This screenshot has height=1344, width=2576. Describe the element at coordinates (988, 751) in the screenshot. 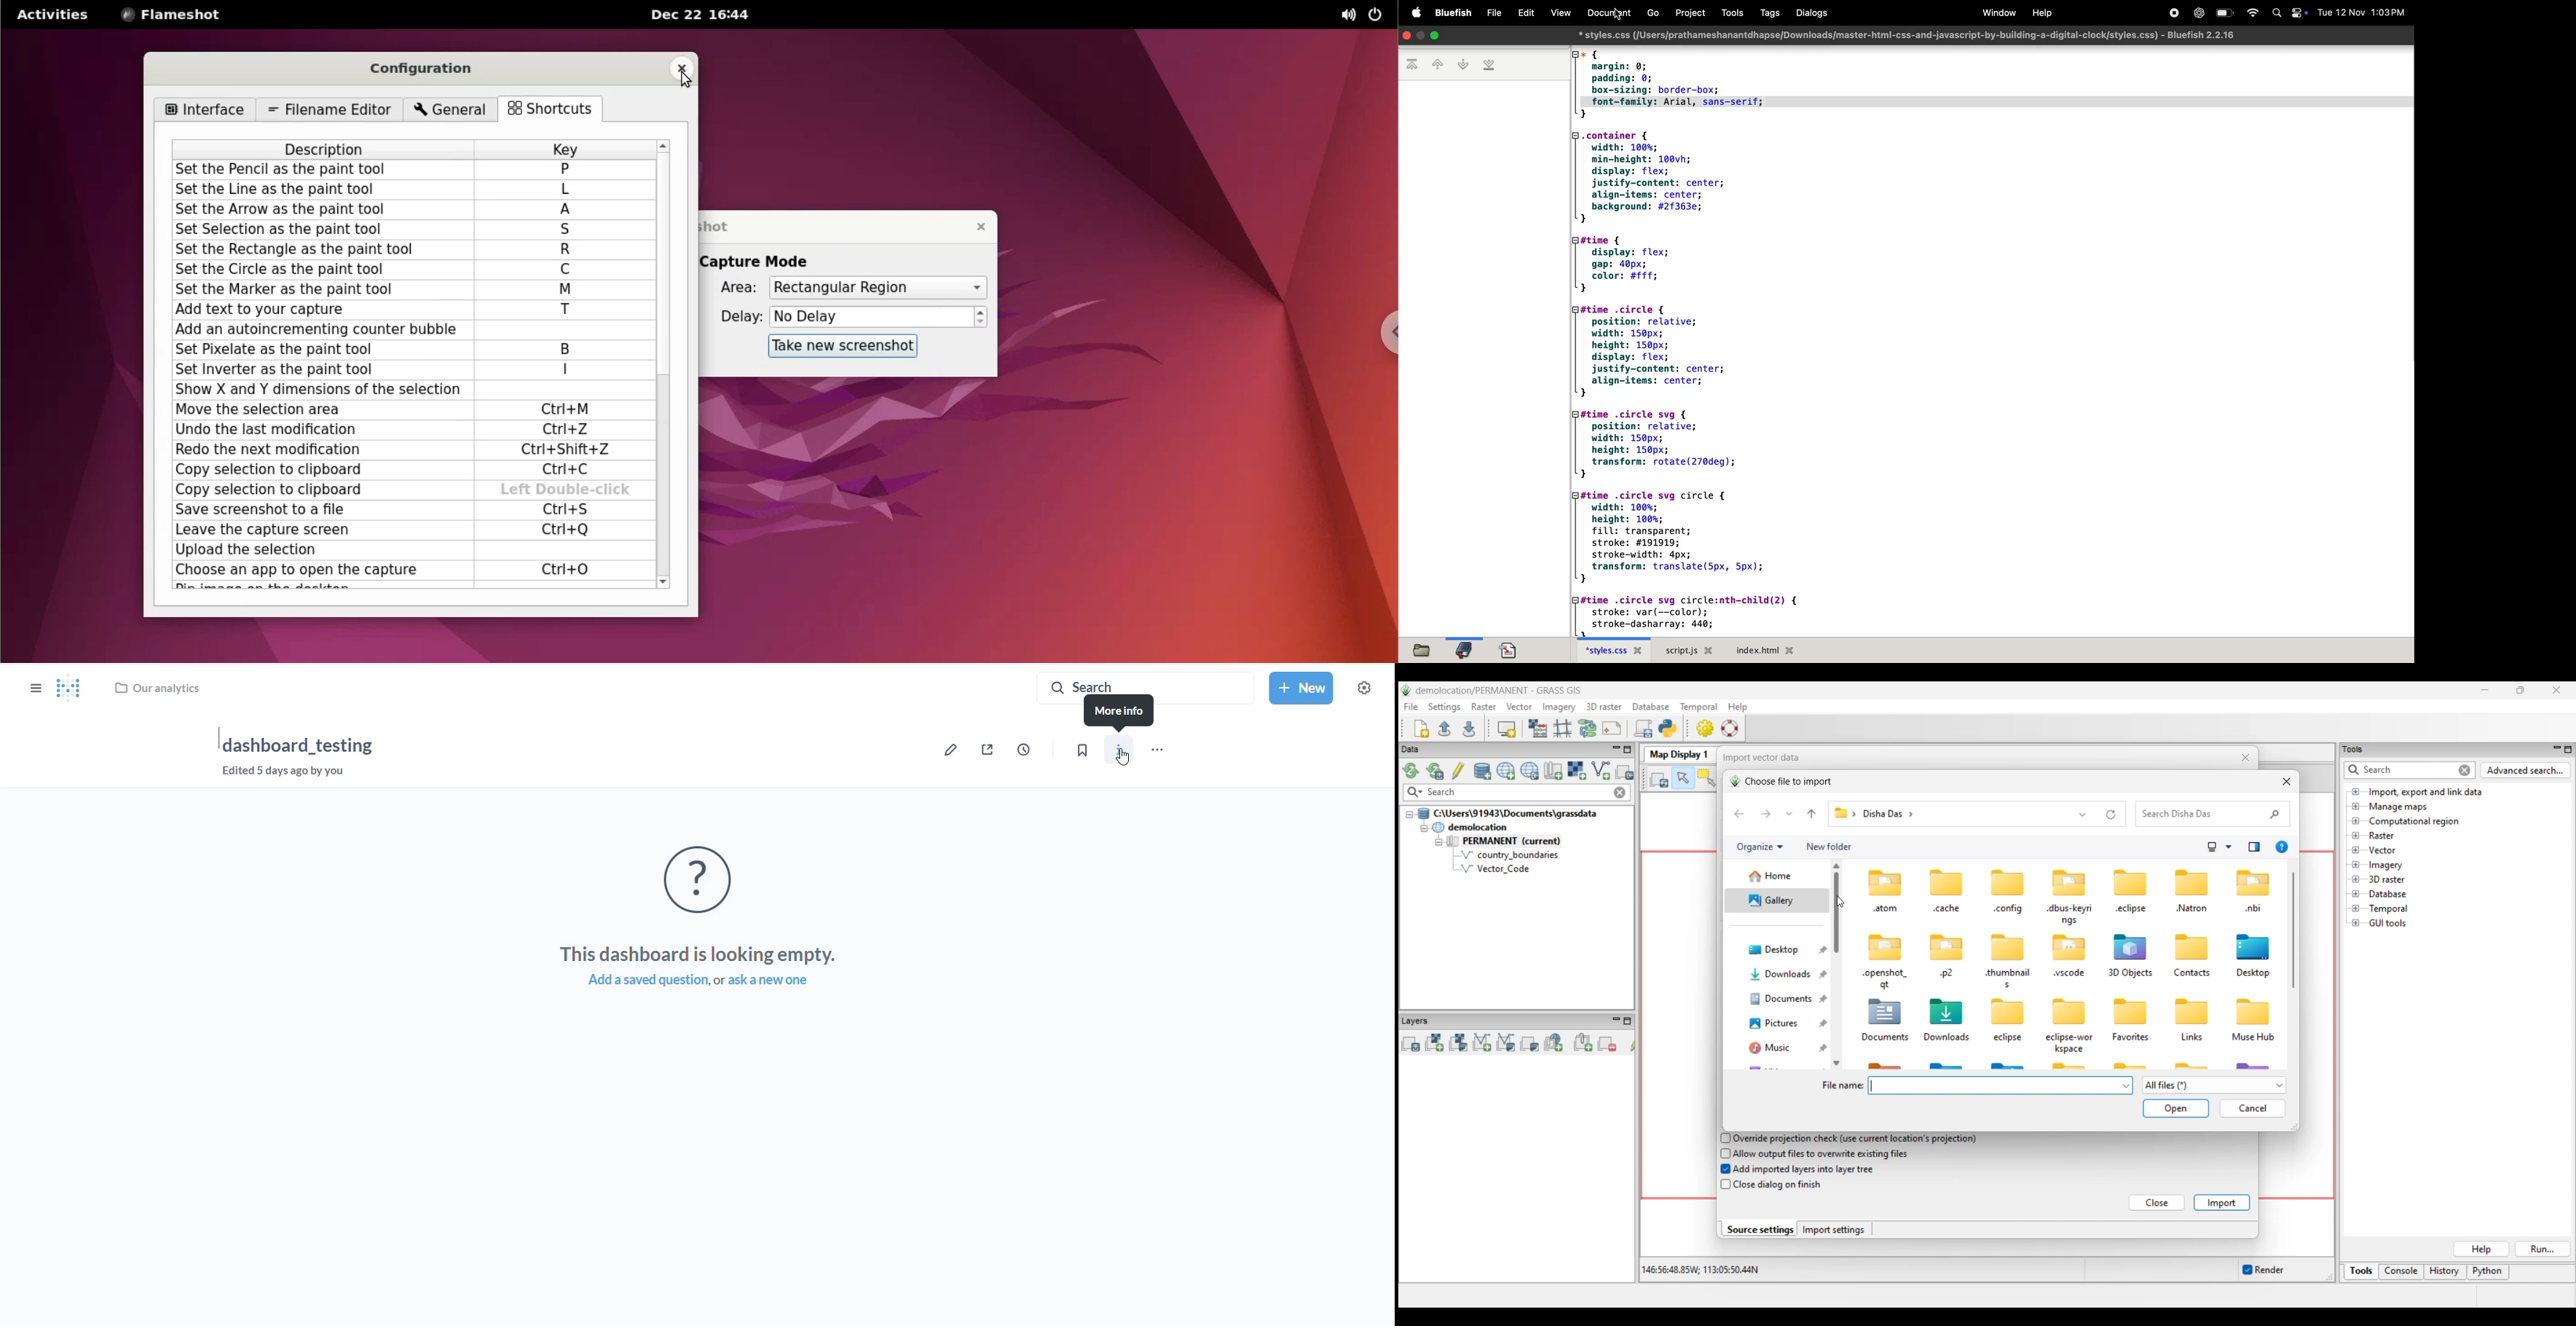

I see `export ` at that location.